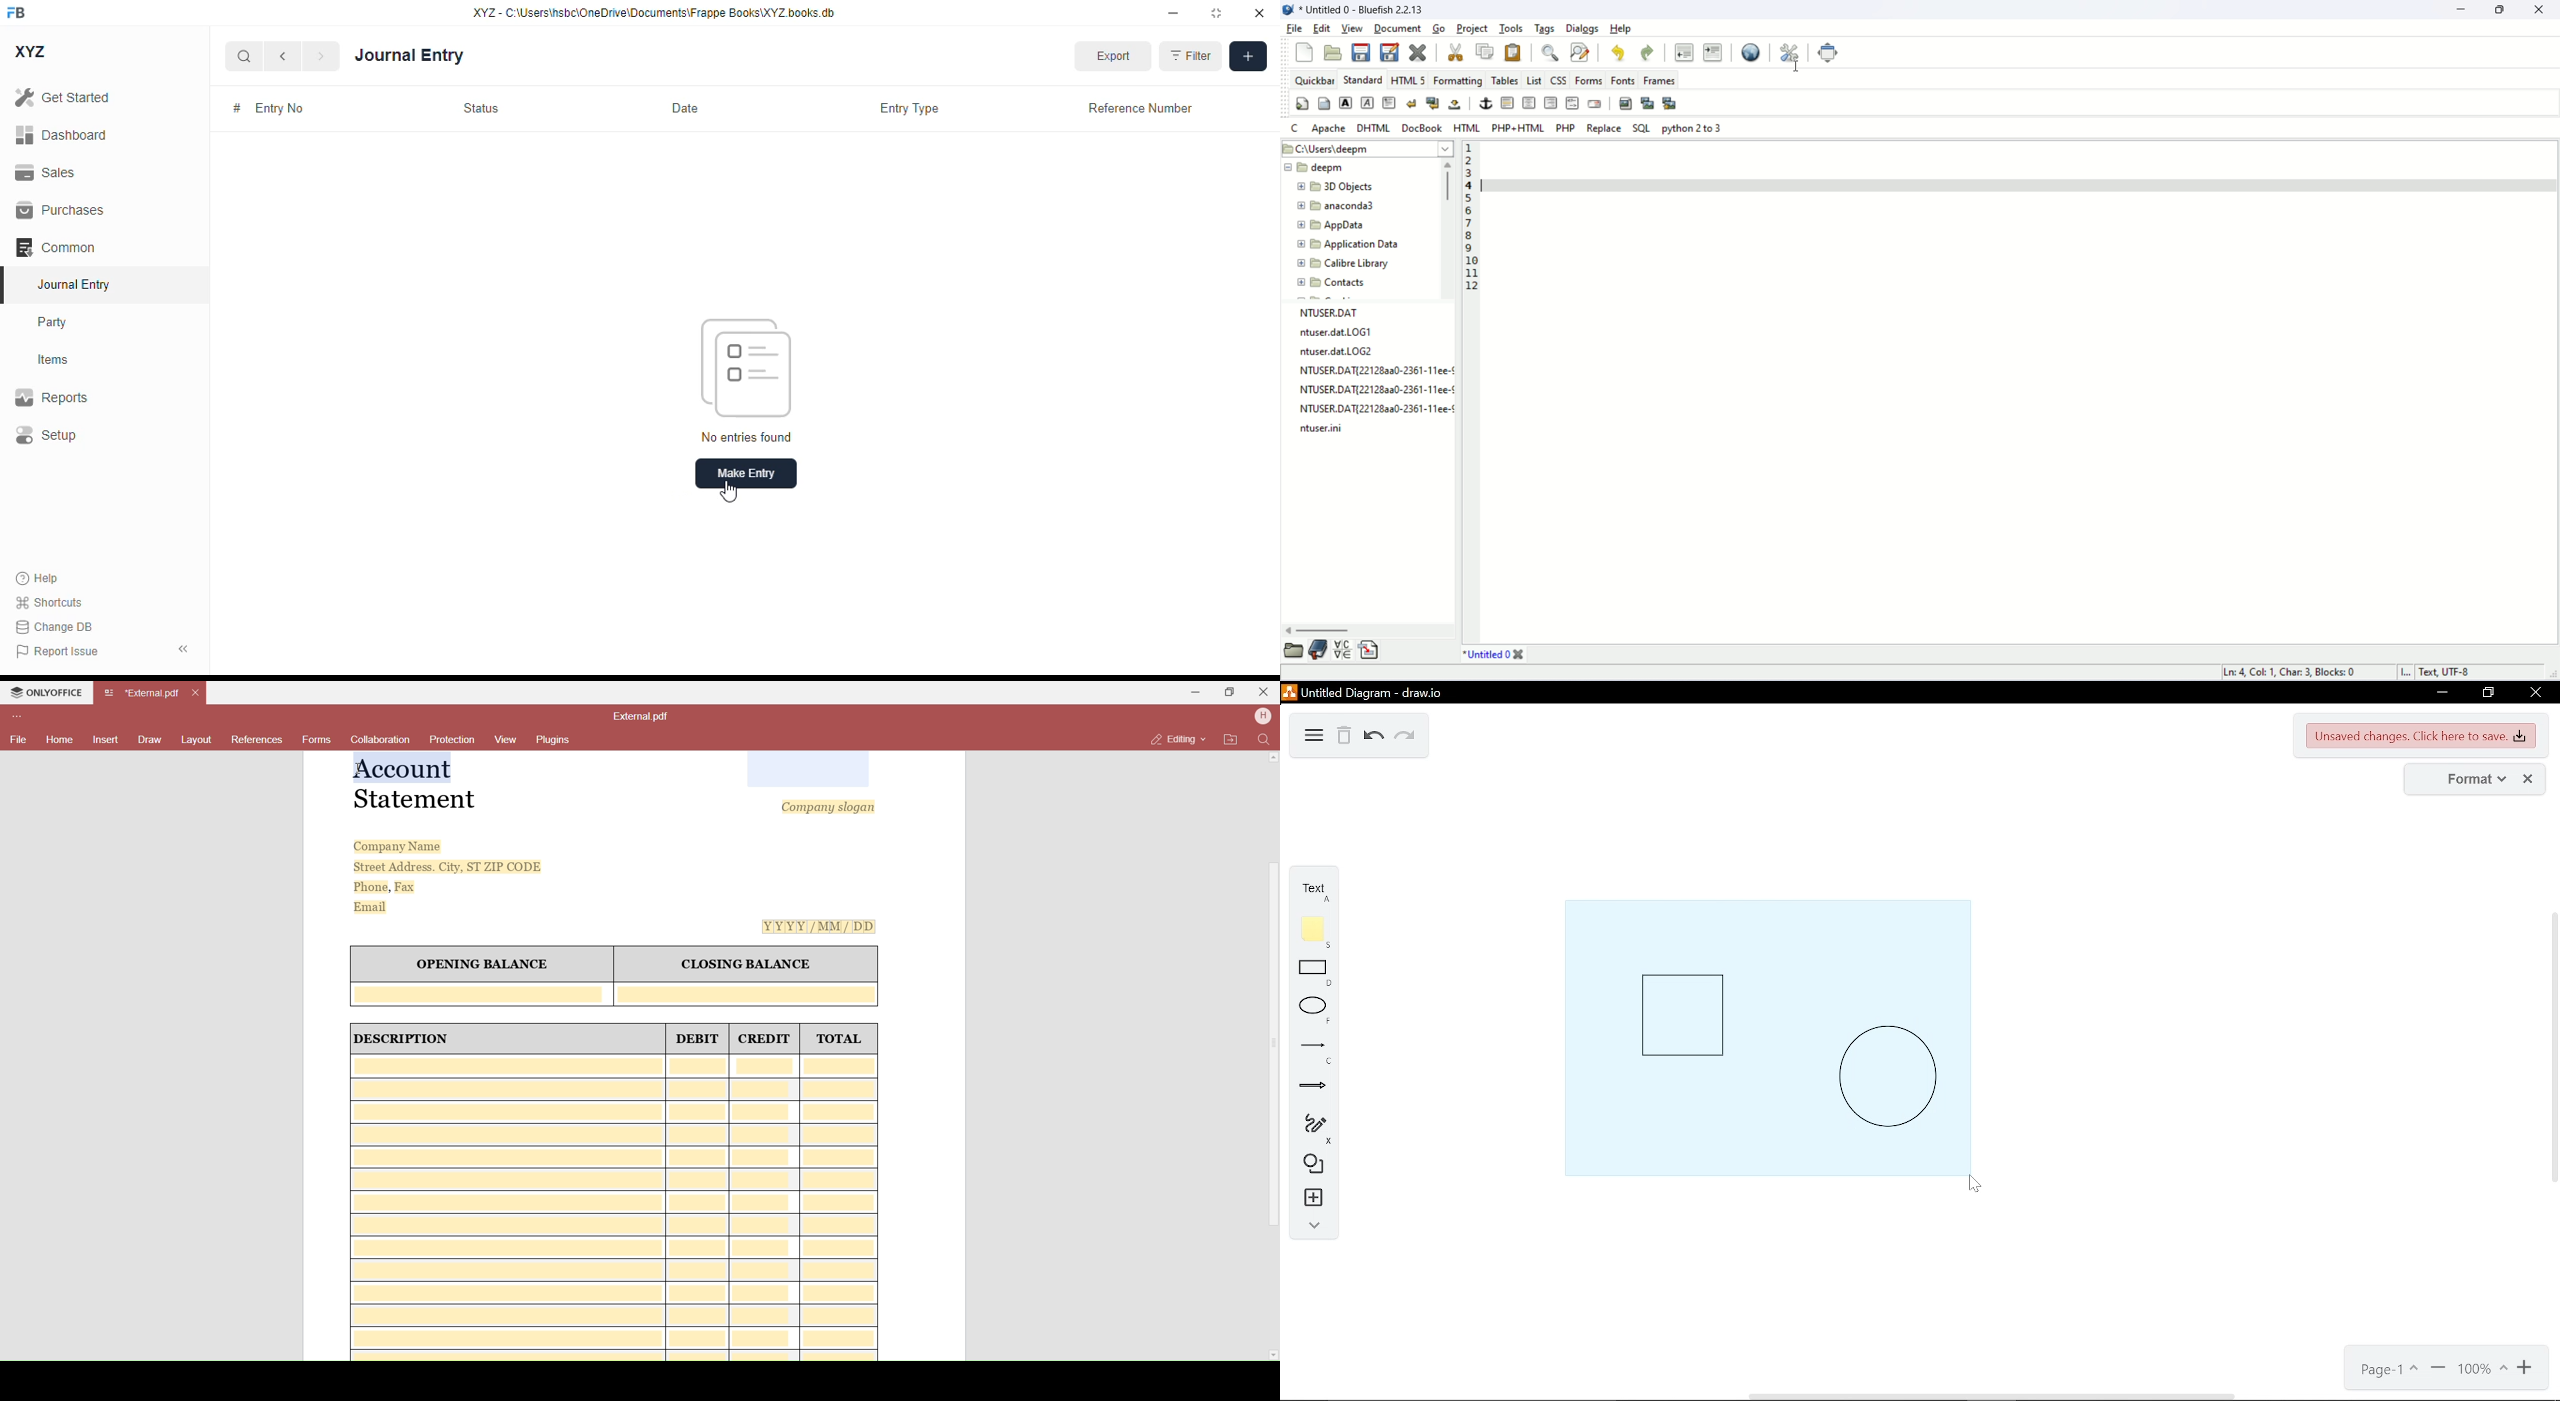  Describe the element at coordinates (1293, 651) in the screenshot. I see `folder` at that location.